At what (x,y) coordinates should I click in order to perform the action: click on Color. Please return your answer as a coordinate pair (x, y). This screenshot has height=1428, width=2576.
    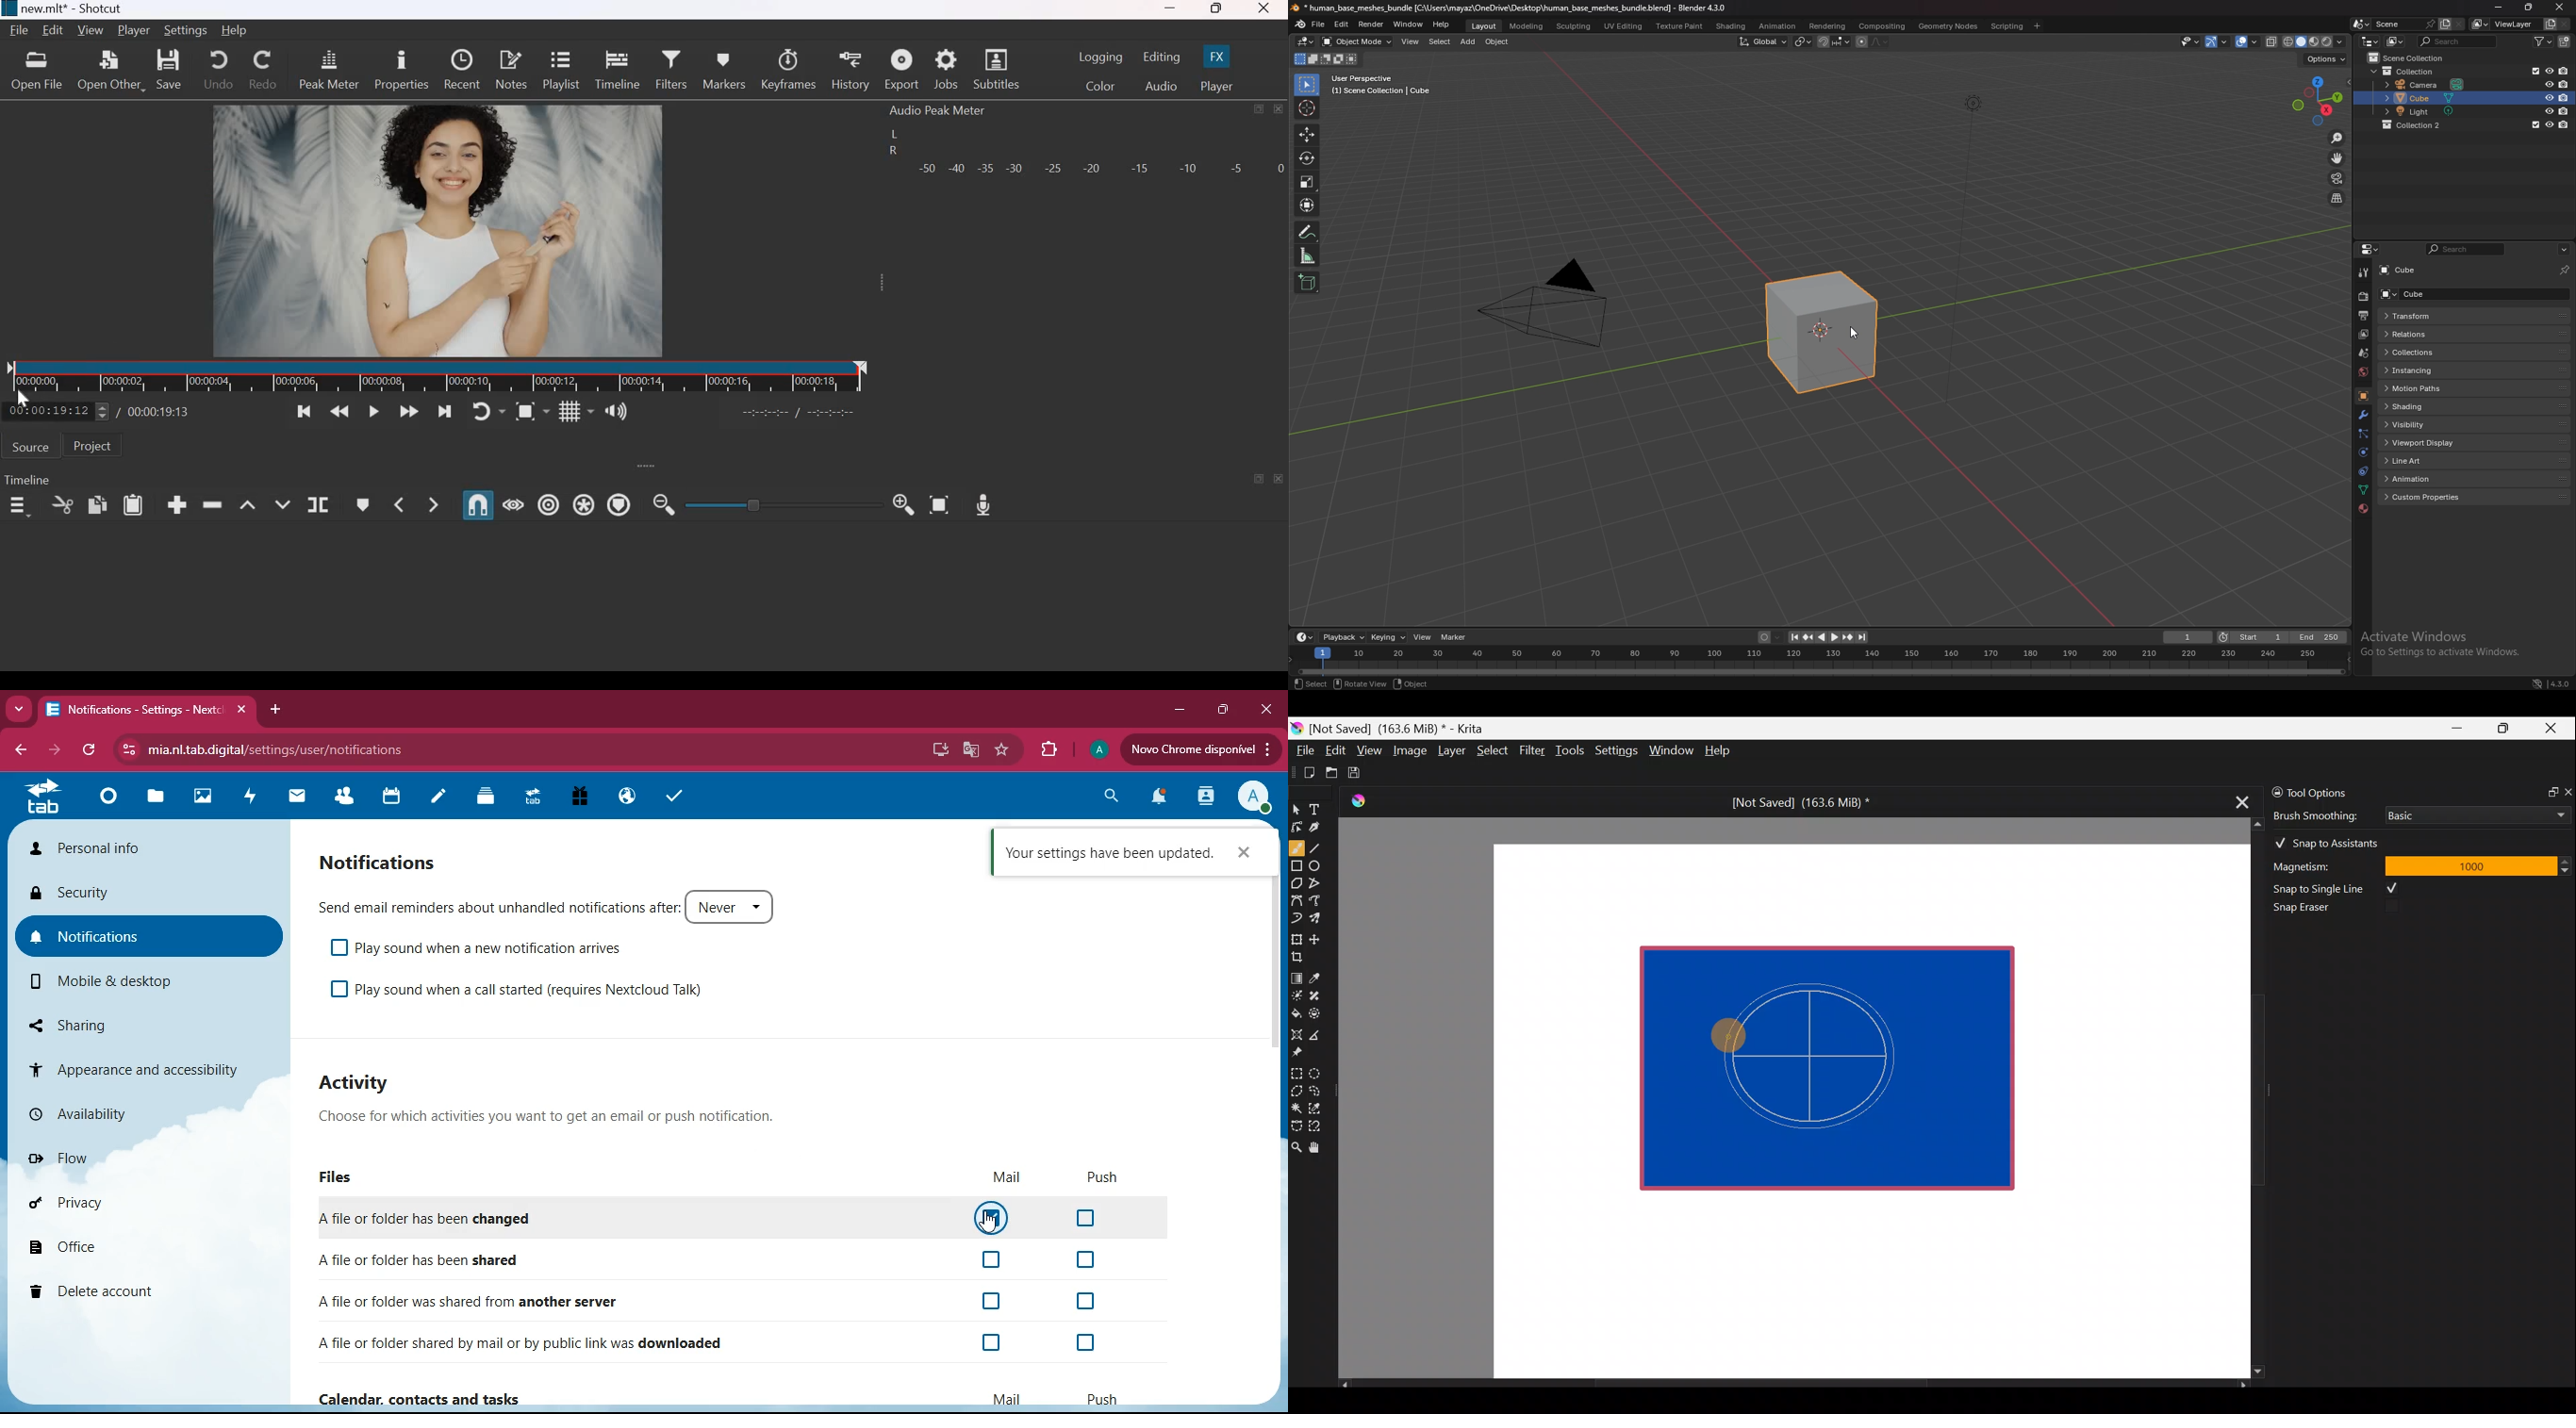
    Looking at the image, I should click on (1103, 87).